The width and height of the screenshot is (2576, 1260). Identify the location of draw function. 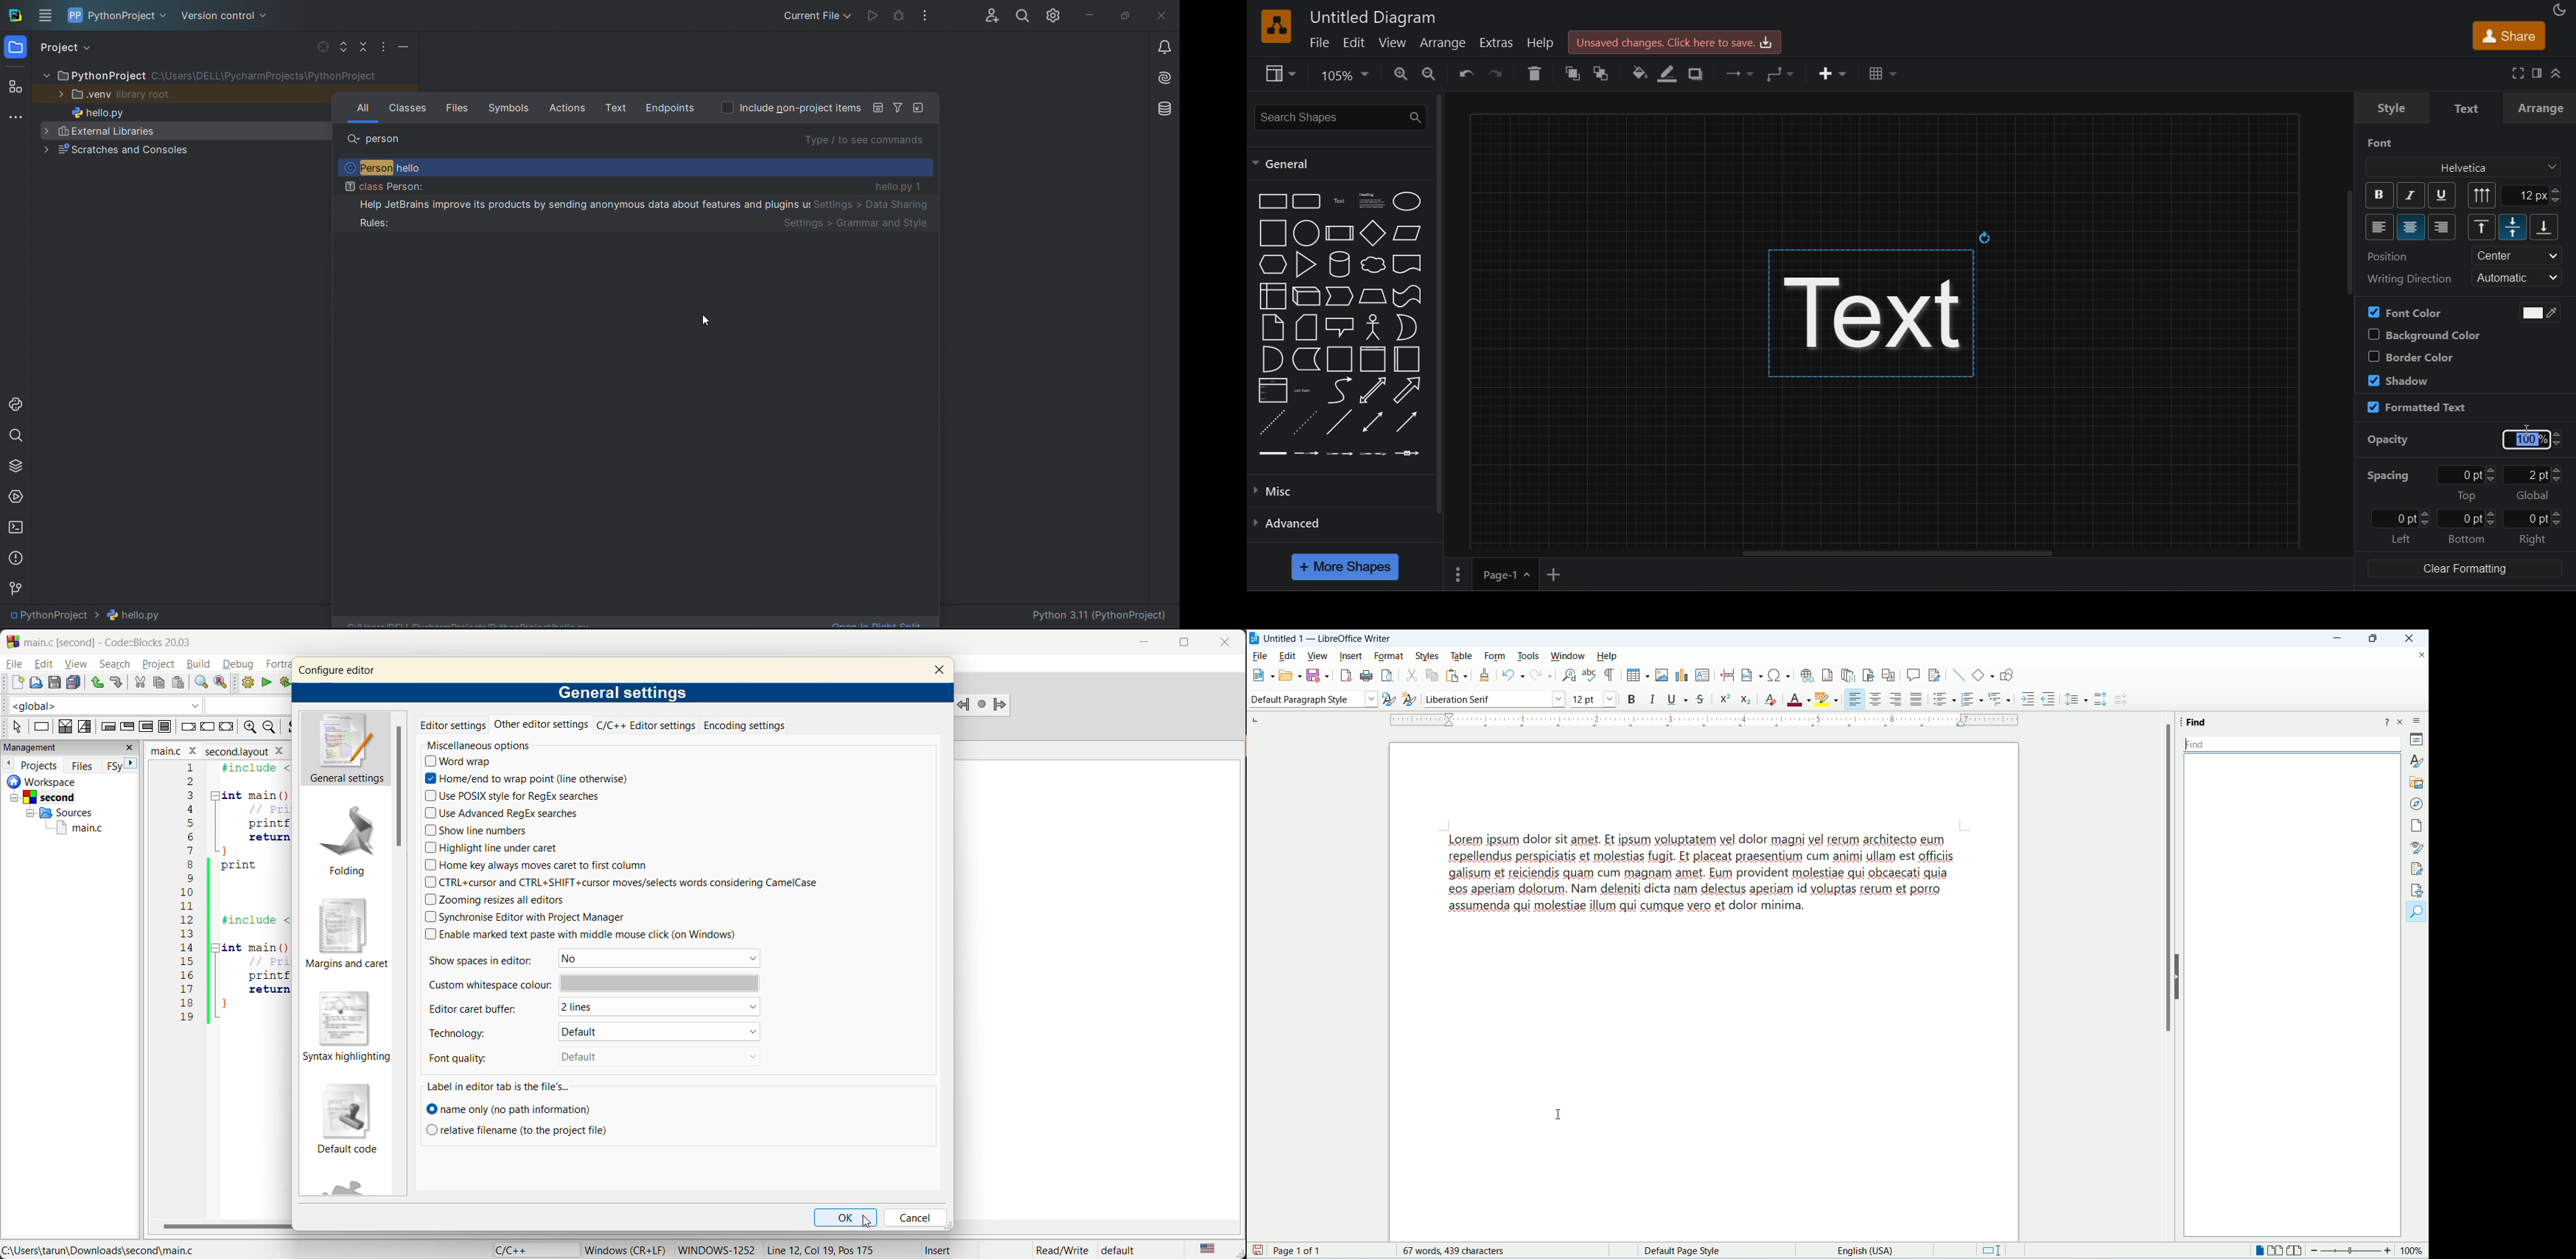
(2011, 675).